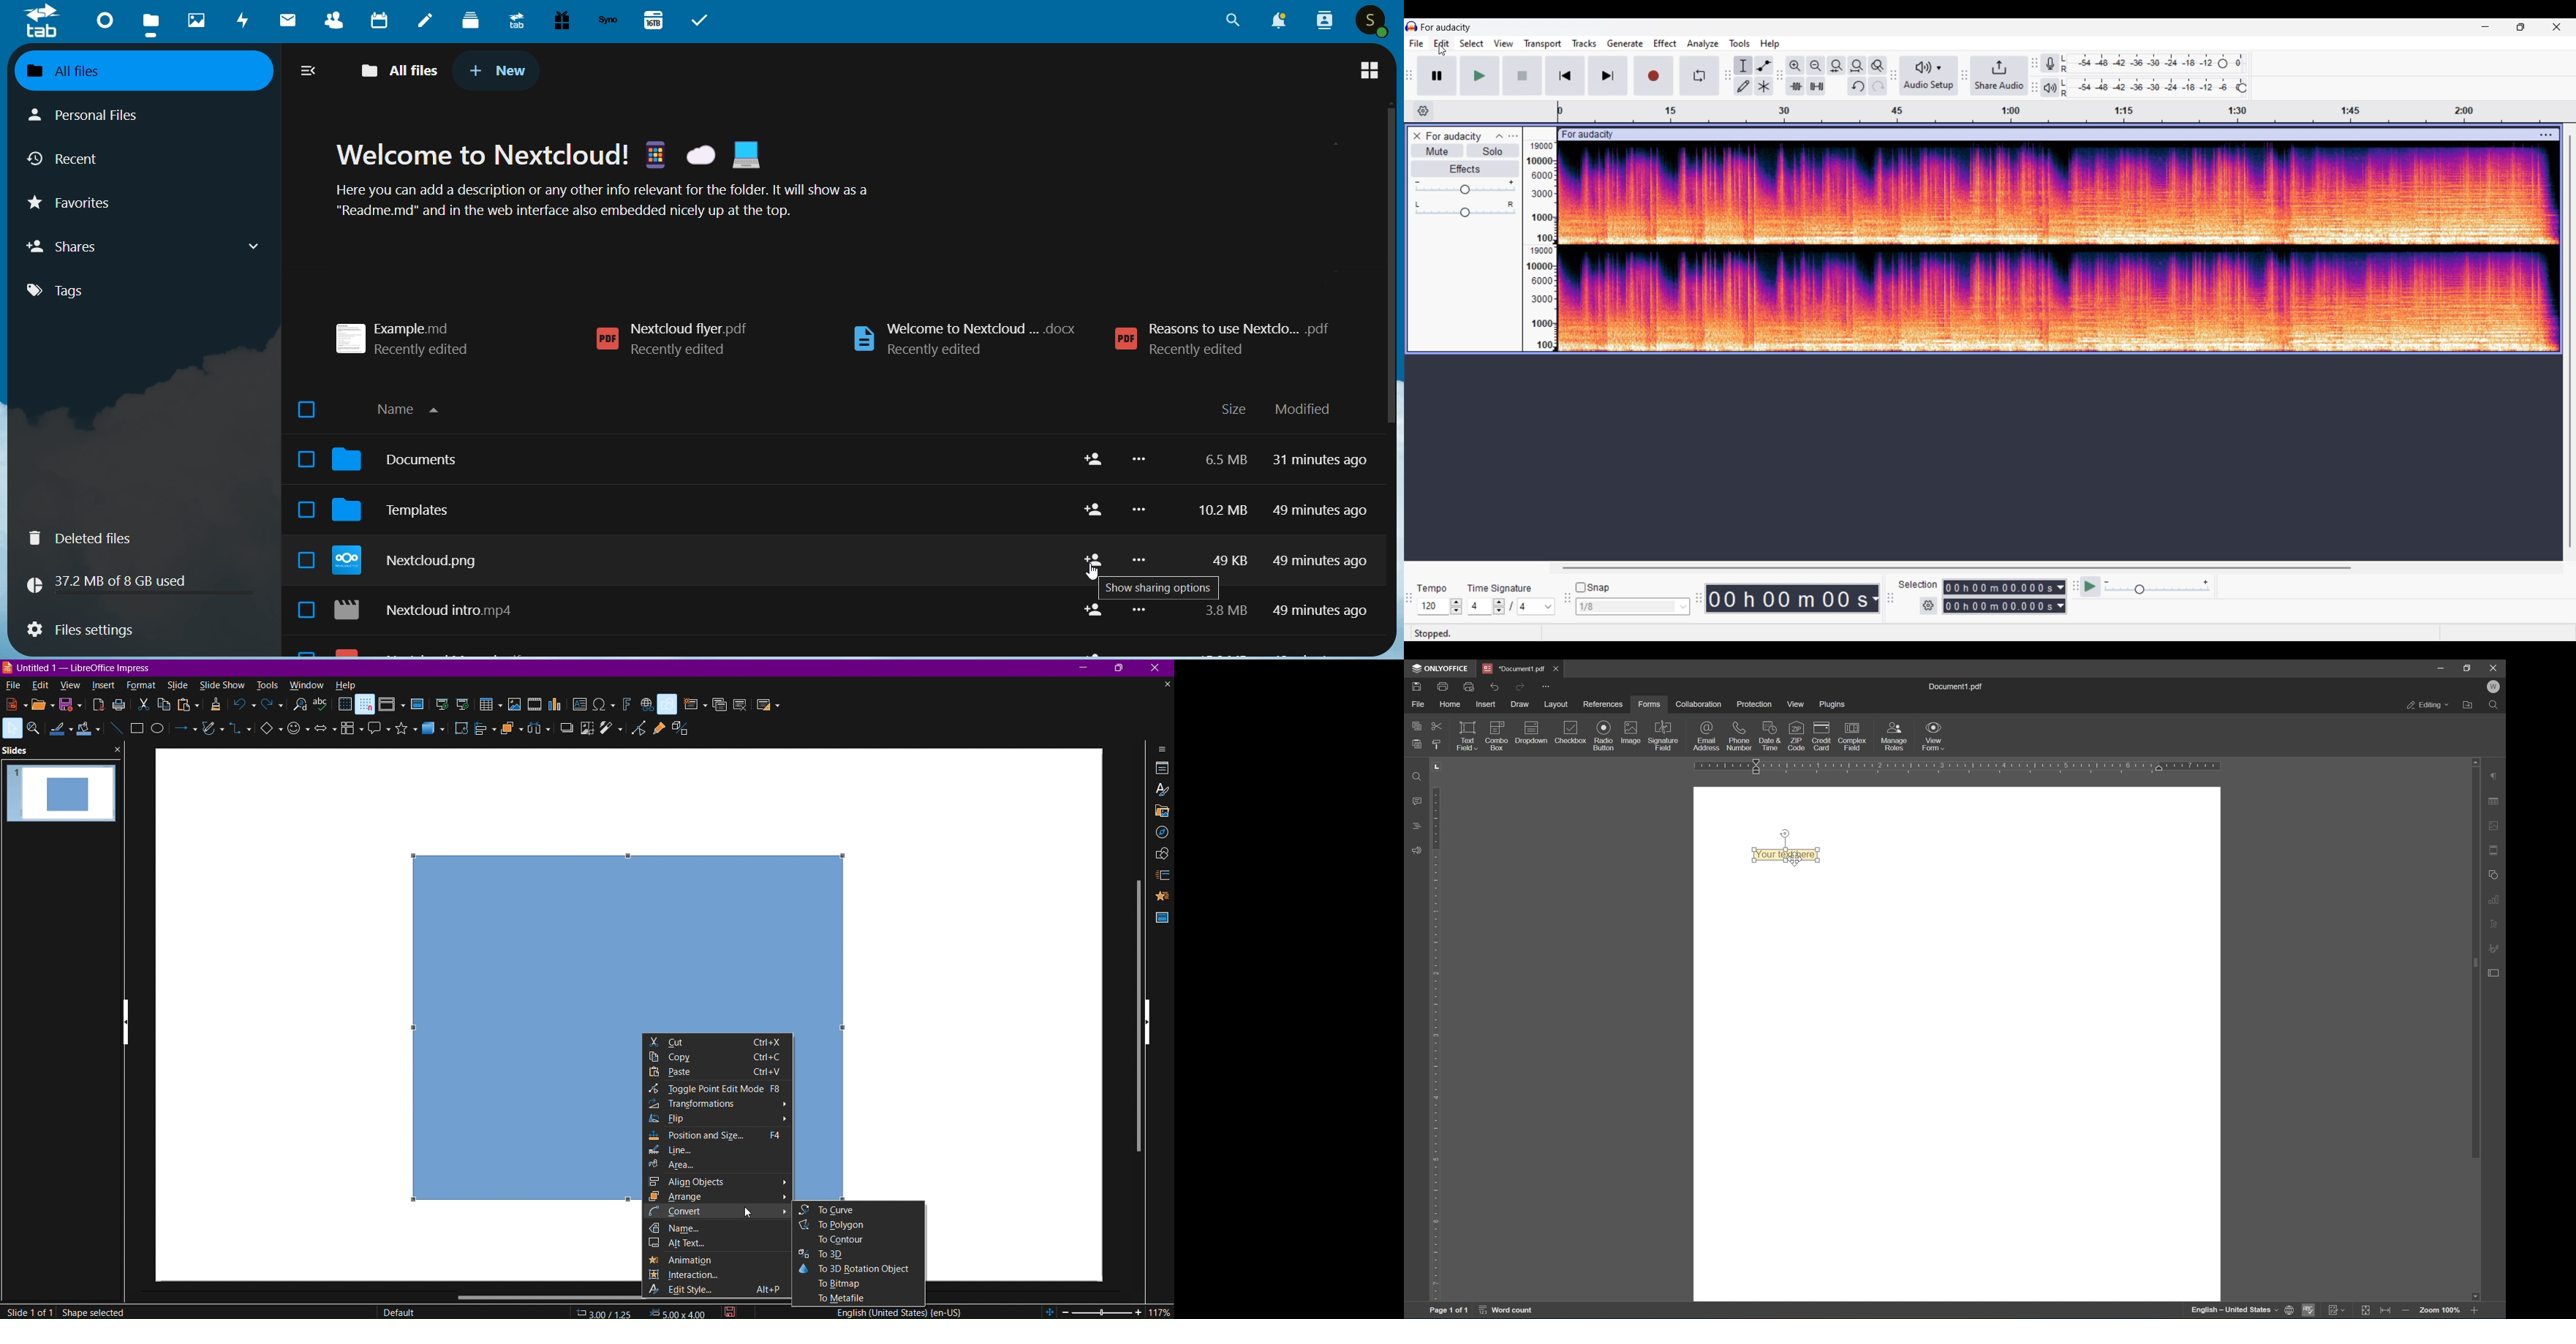 The width and height of the screenshot is (2576, 1344). What do you see at coordinates (720, 1090) in the screenshot?
I see `Toggle Point Edit Mode` at bounding box center [720, 1090].